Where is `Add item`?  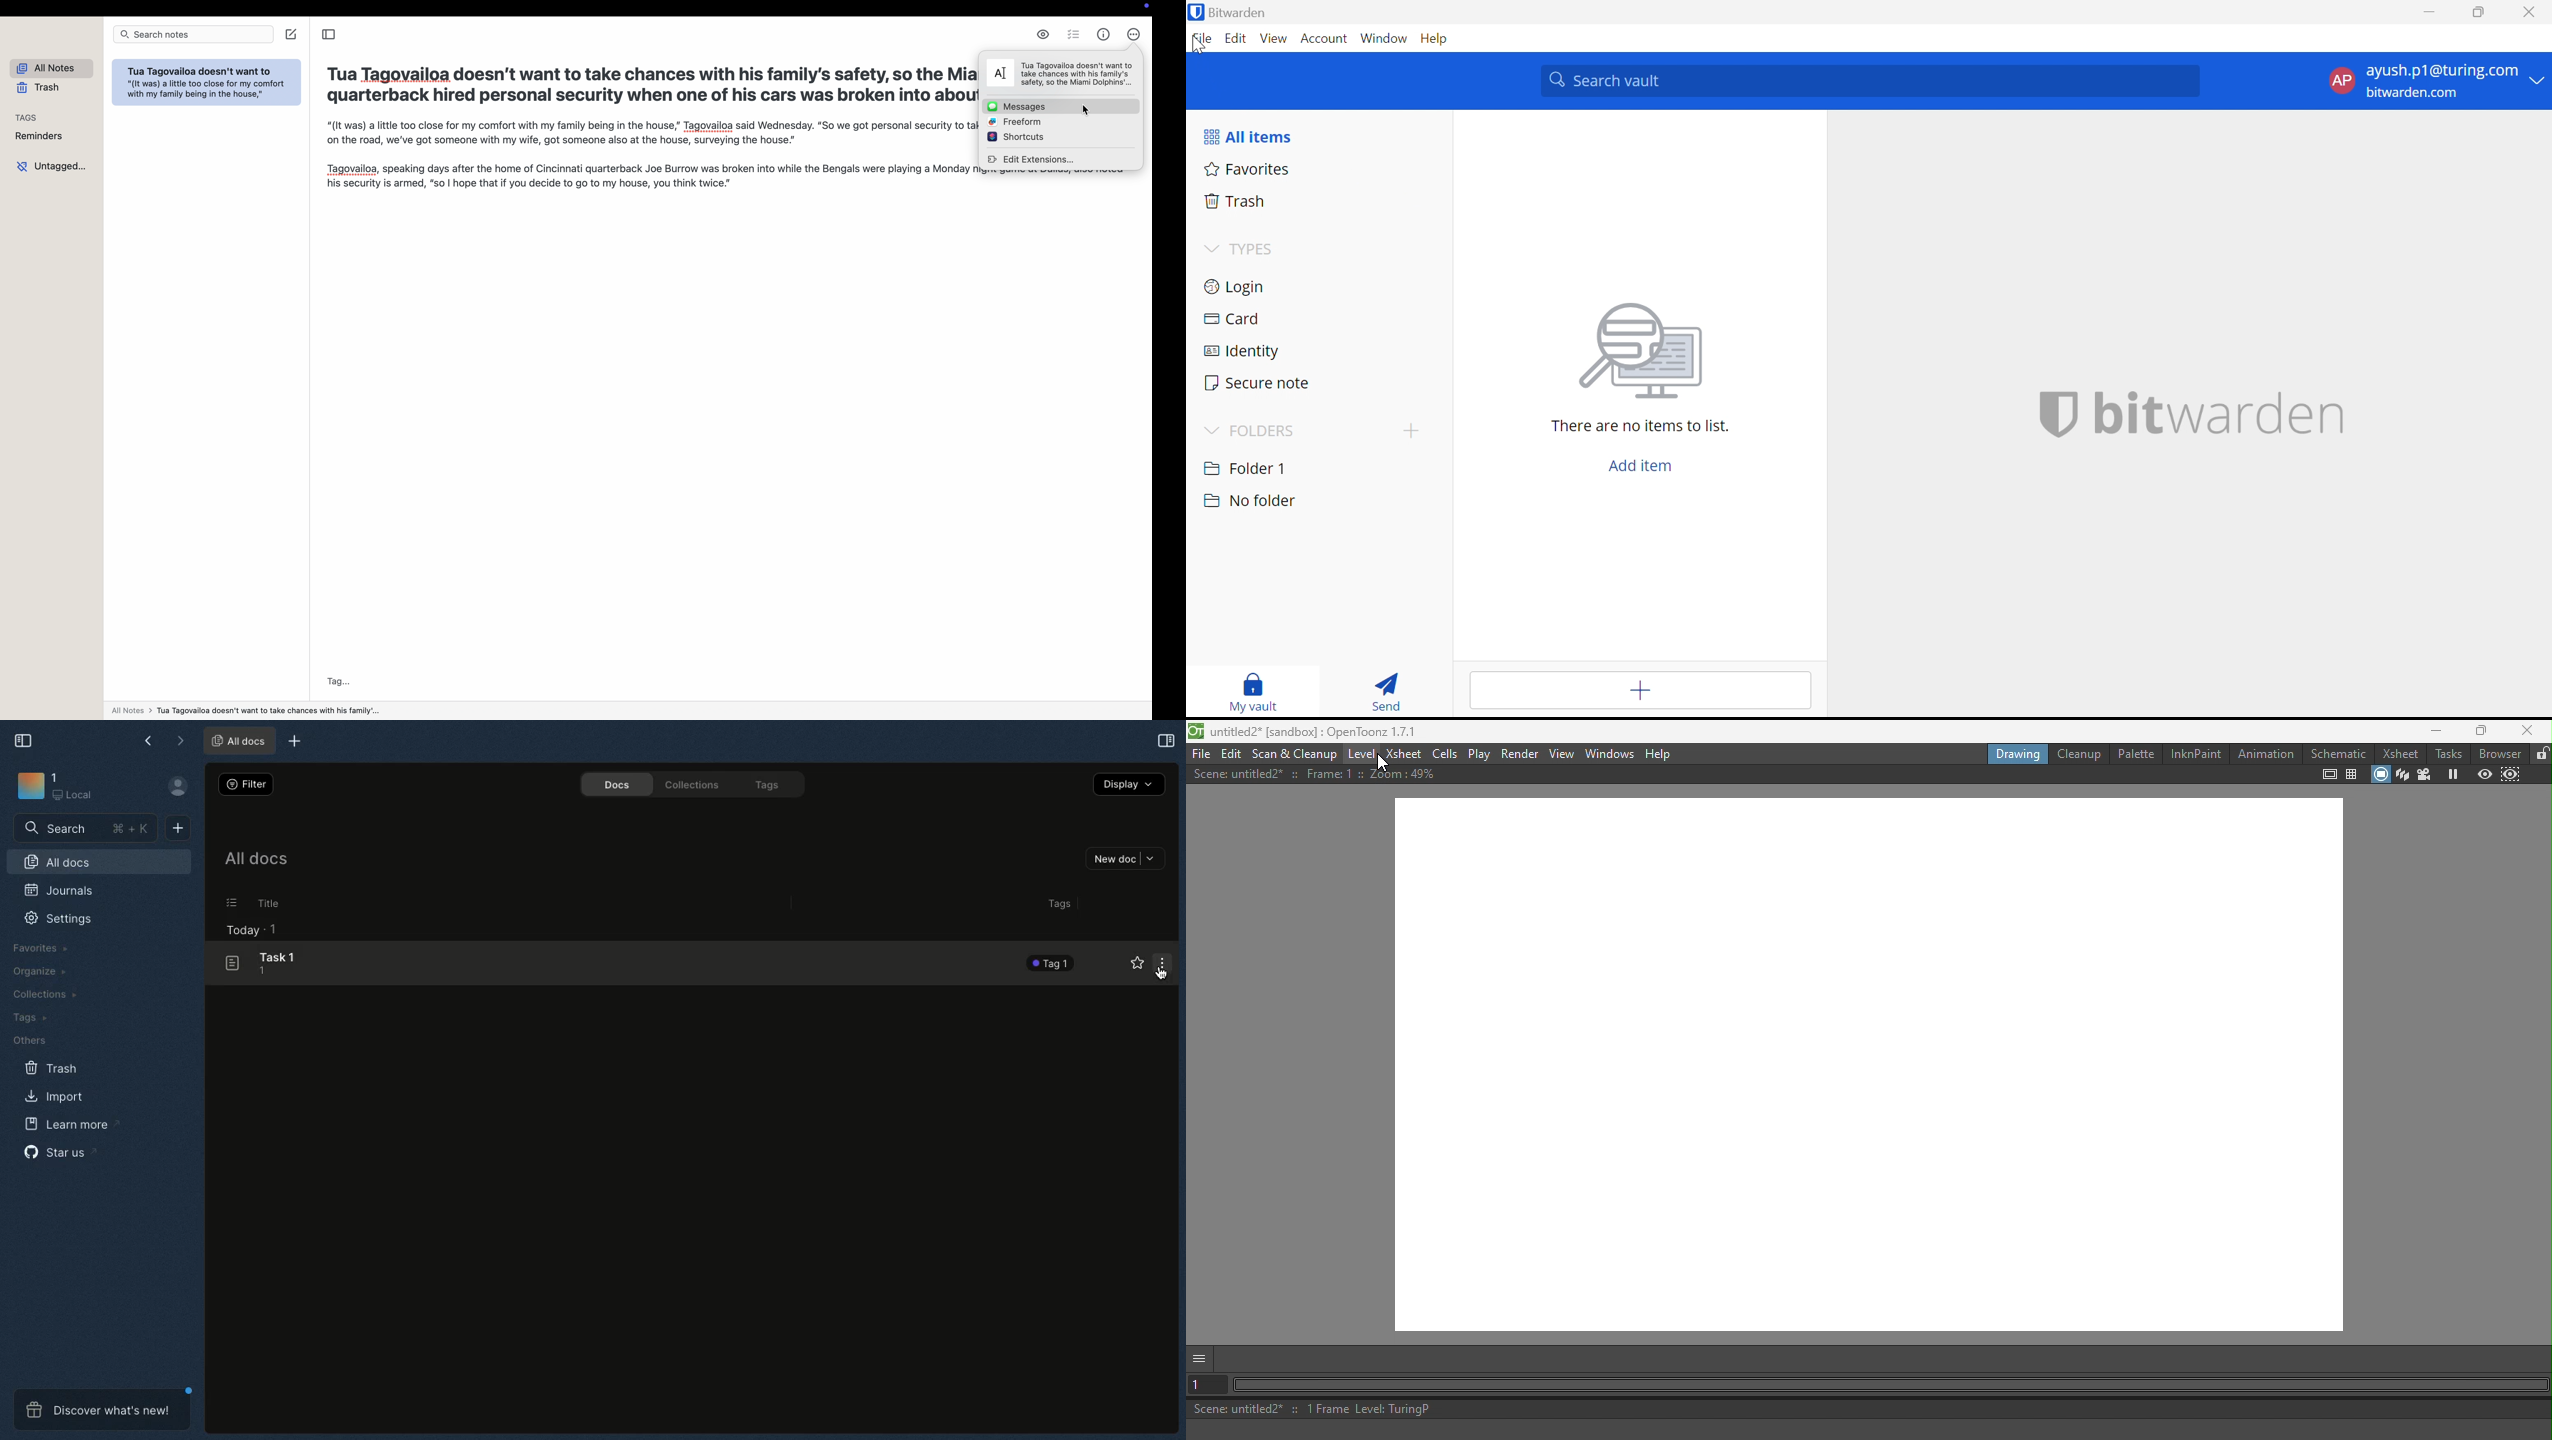
Add item is located at coordinates (1639, 689).